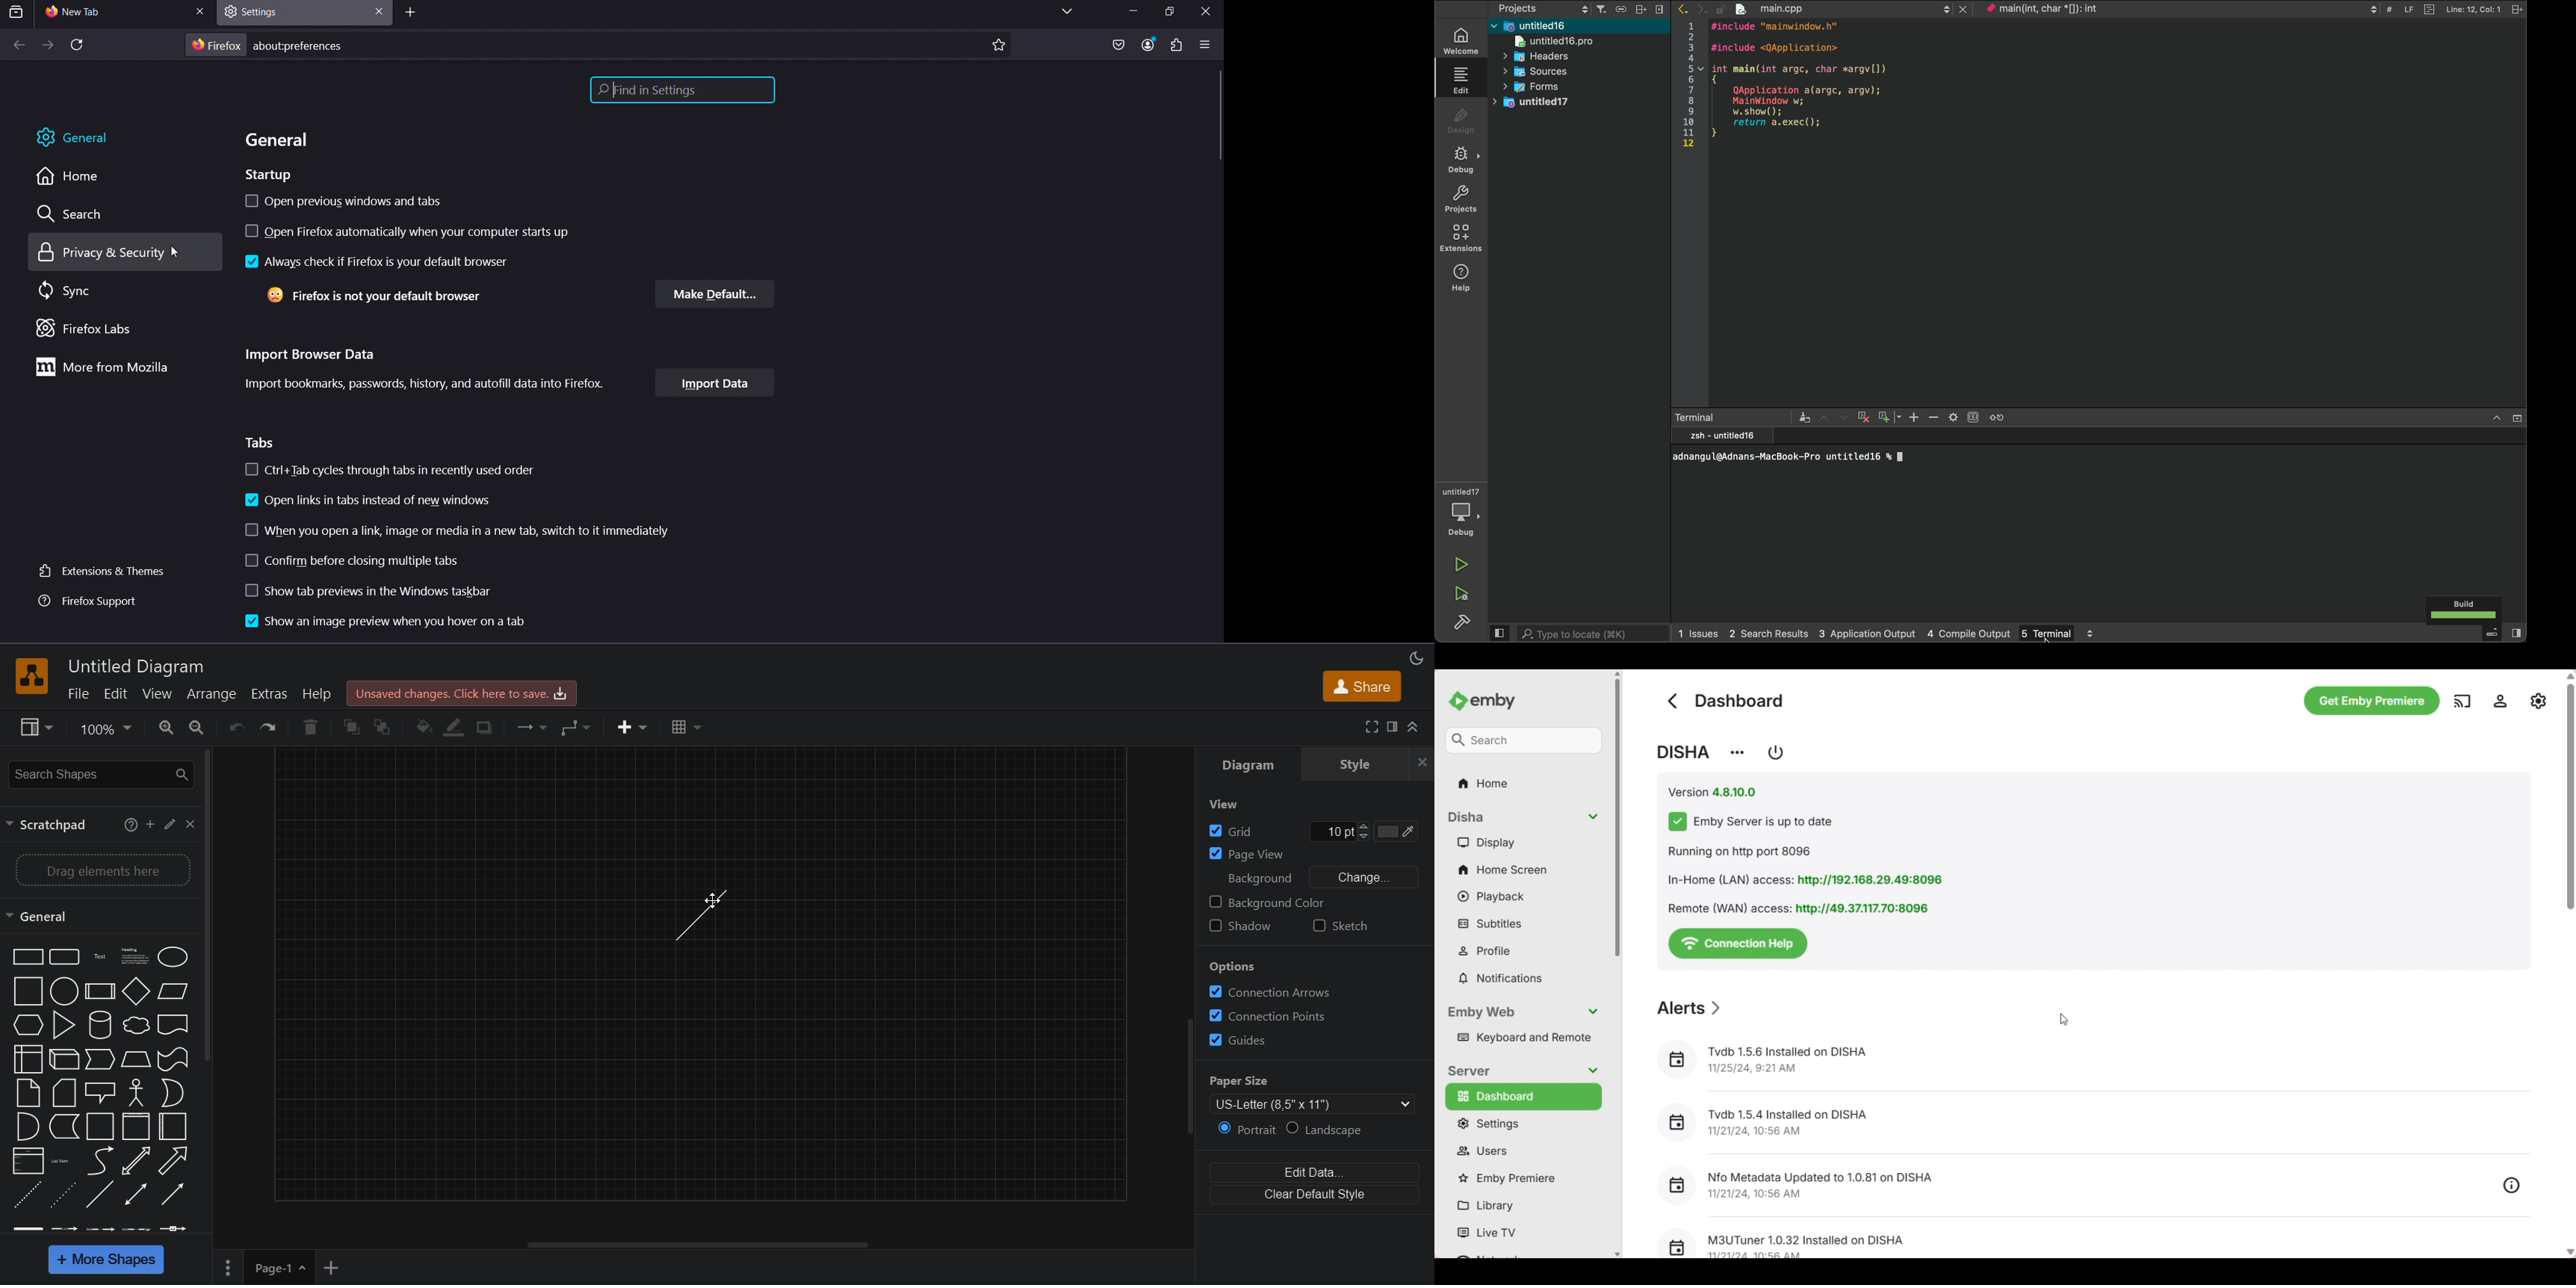  I want to click on connector line shape, so click(706, 917).